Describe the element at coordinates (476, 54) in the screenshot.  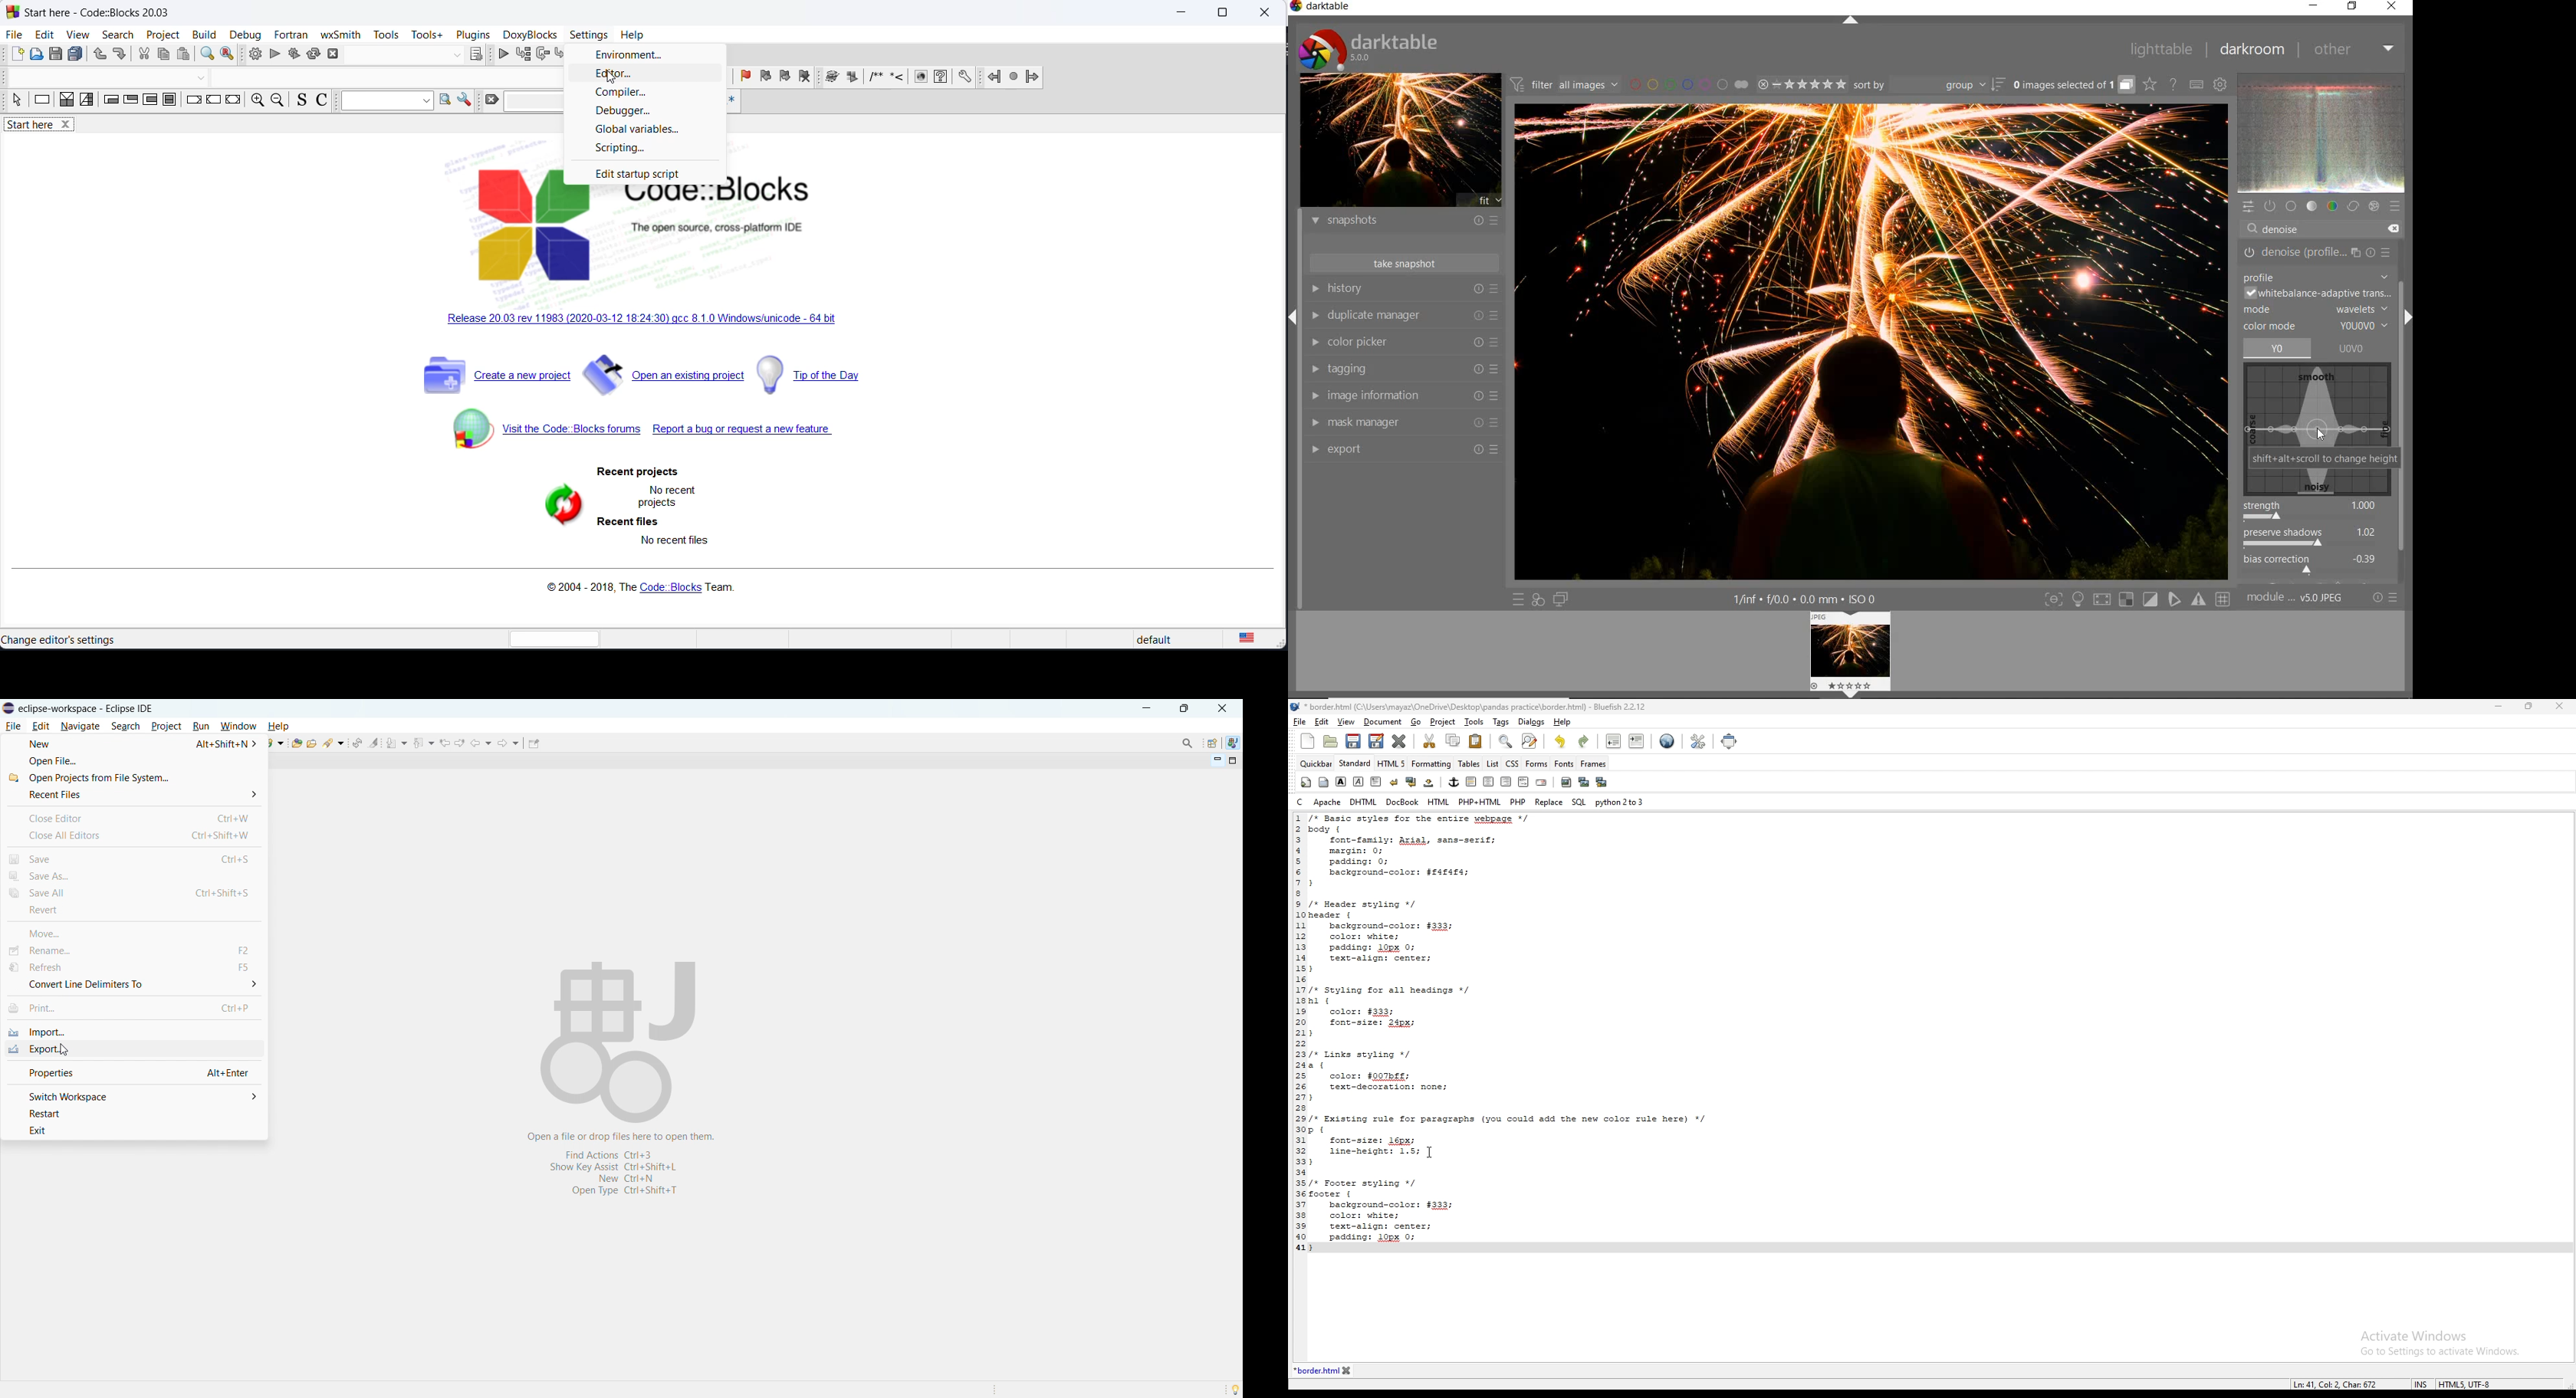
I see `target dialog` at that location.